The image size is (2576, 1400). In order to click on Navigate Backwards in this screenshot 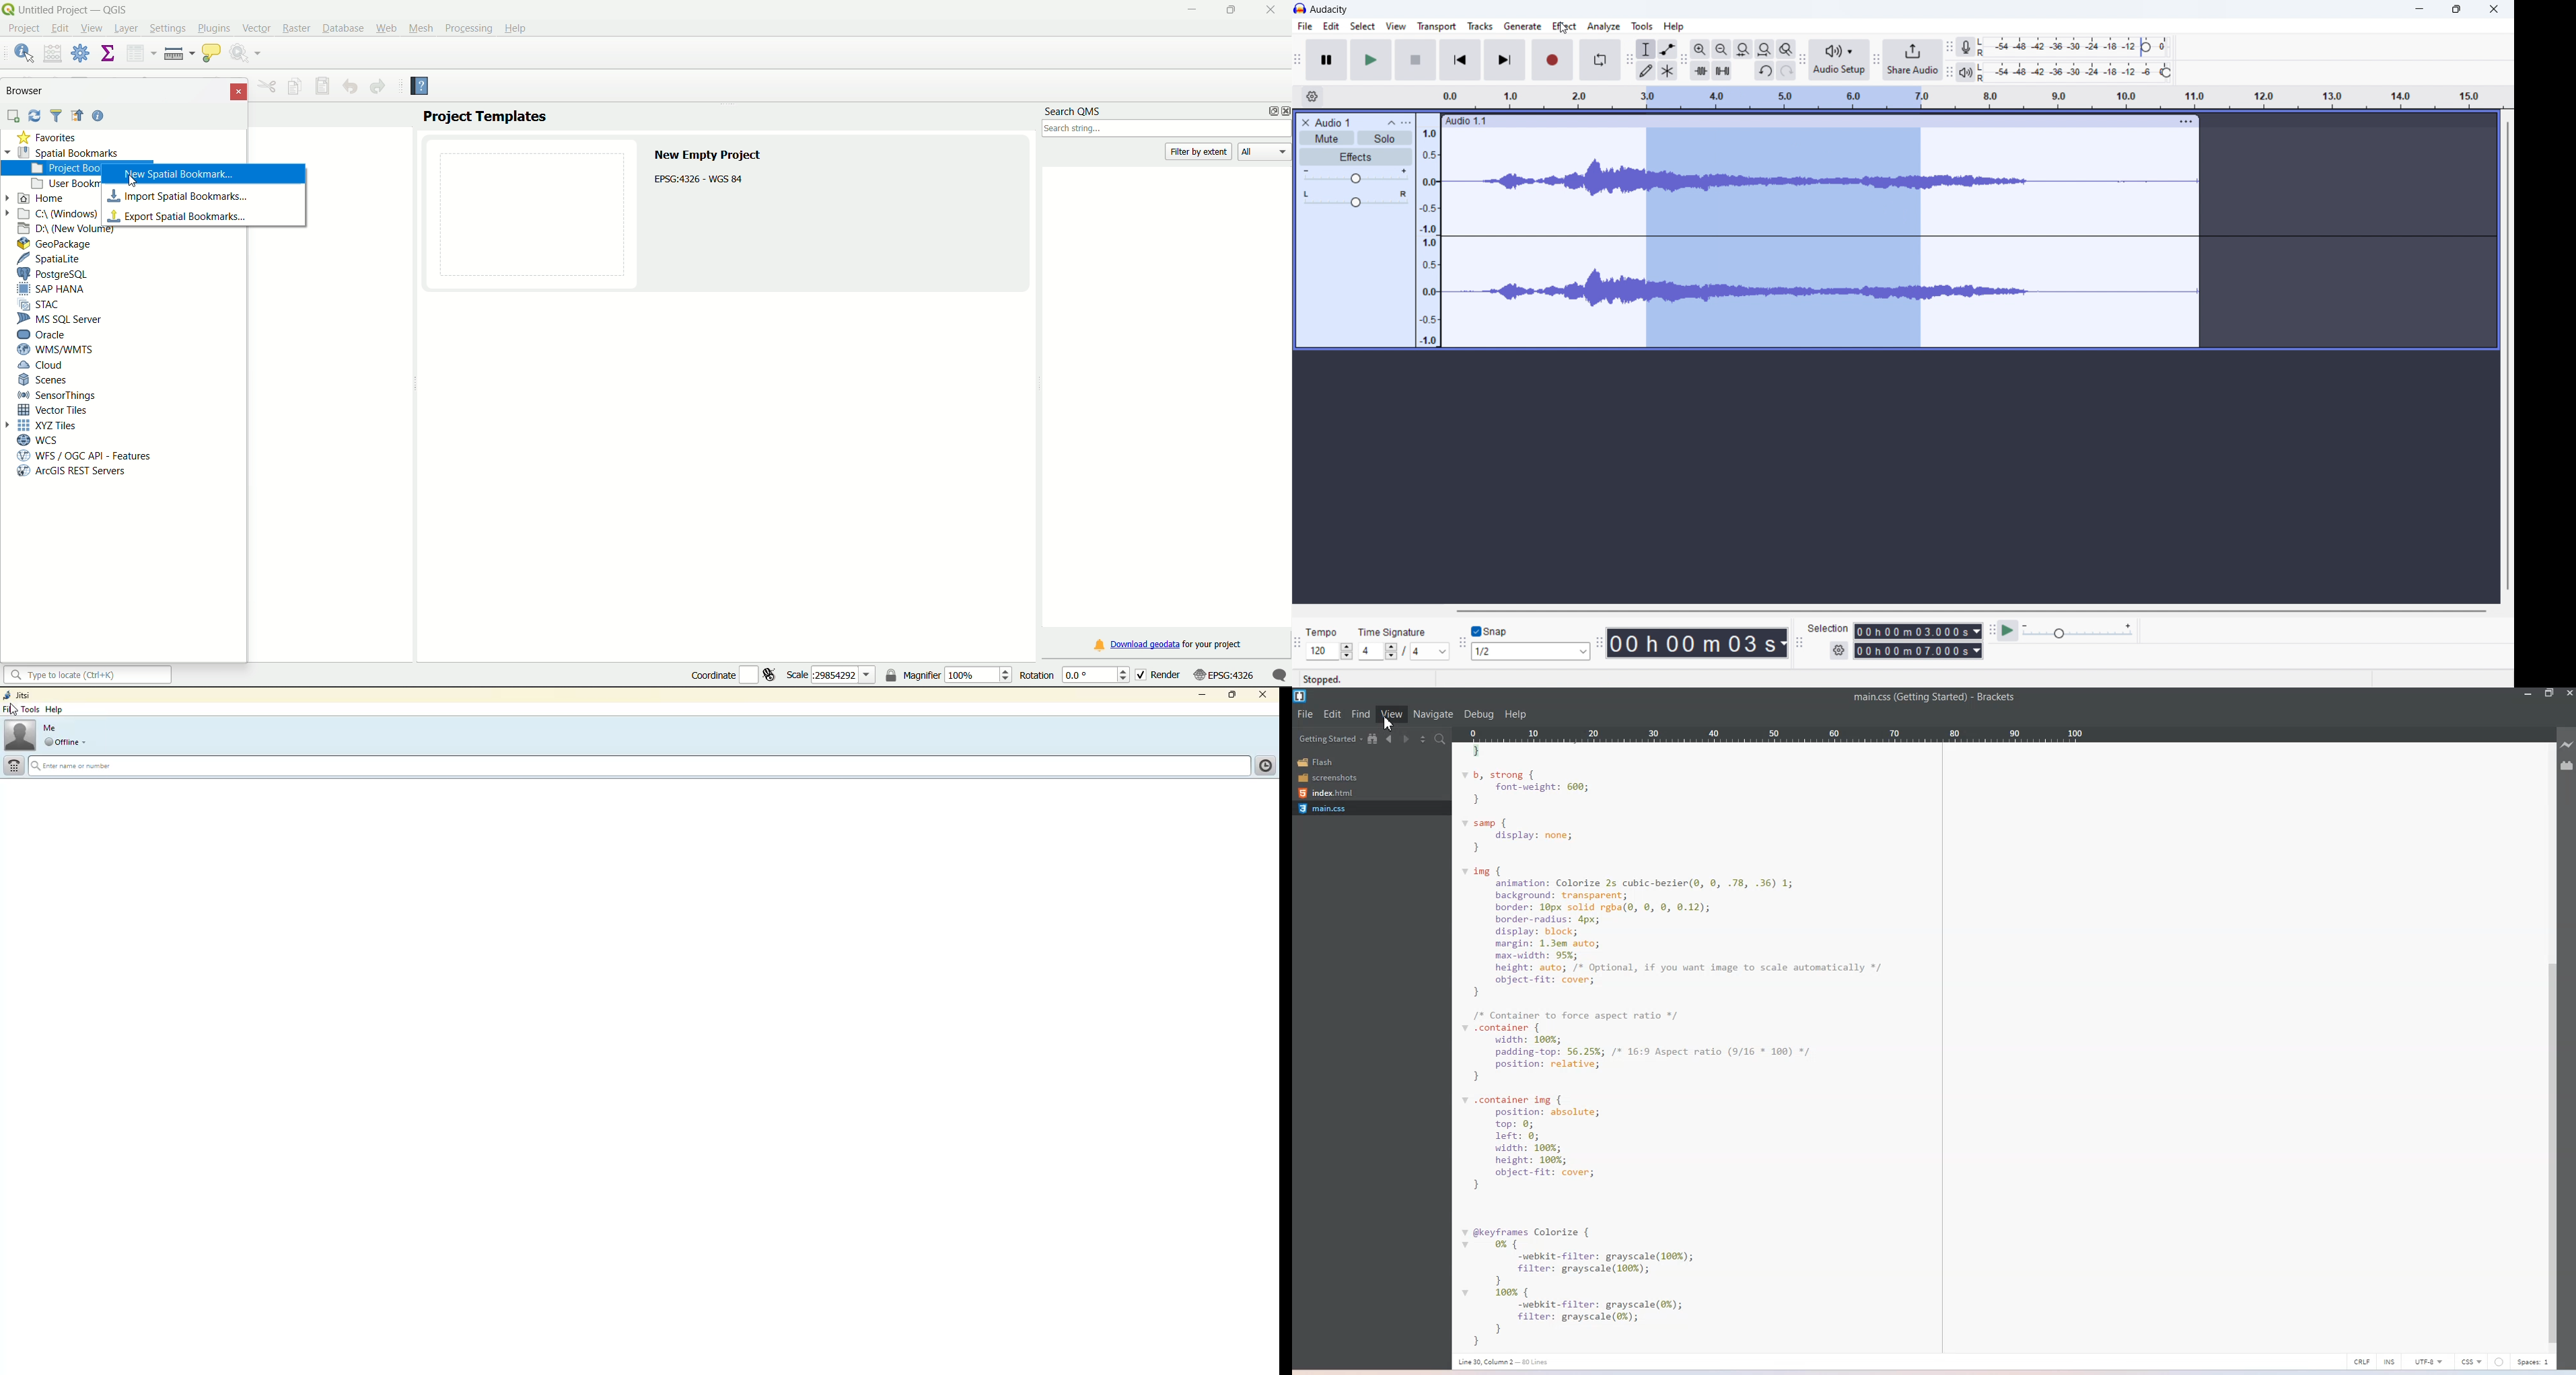, I will do `click(1390, 738)`.